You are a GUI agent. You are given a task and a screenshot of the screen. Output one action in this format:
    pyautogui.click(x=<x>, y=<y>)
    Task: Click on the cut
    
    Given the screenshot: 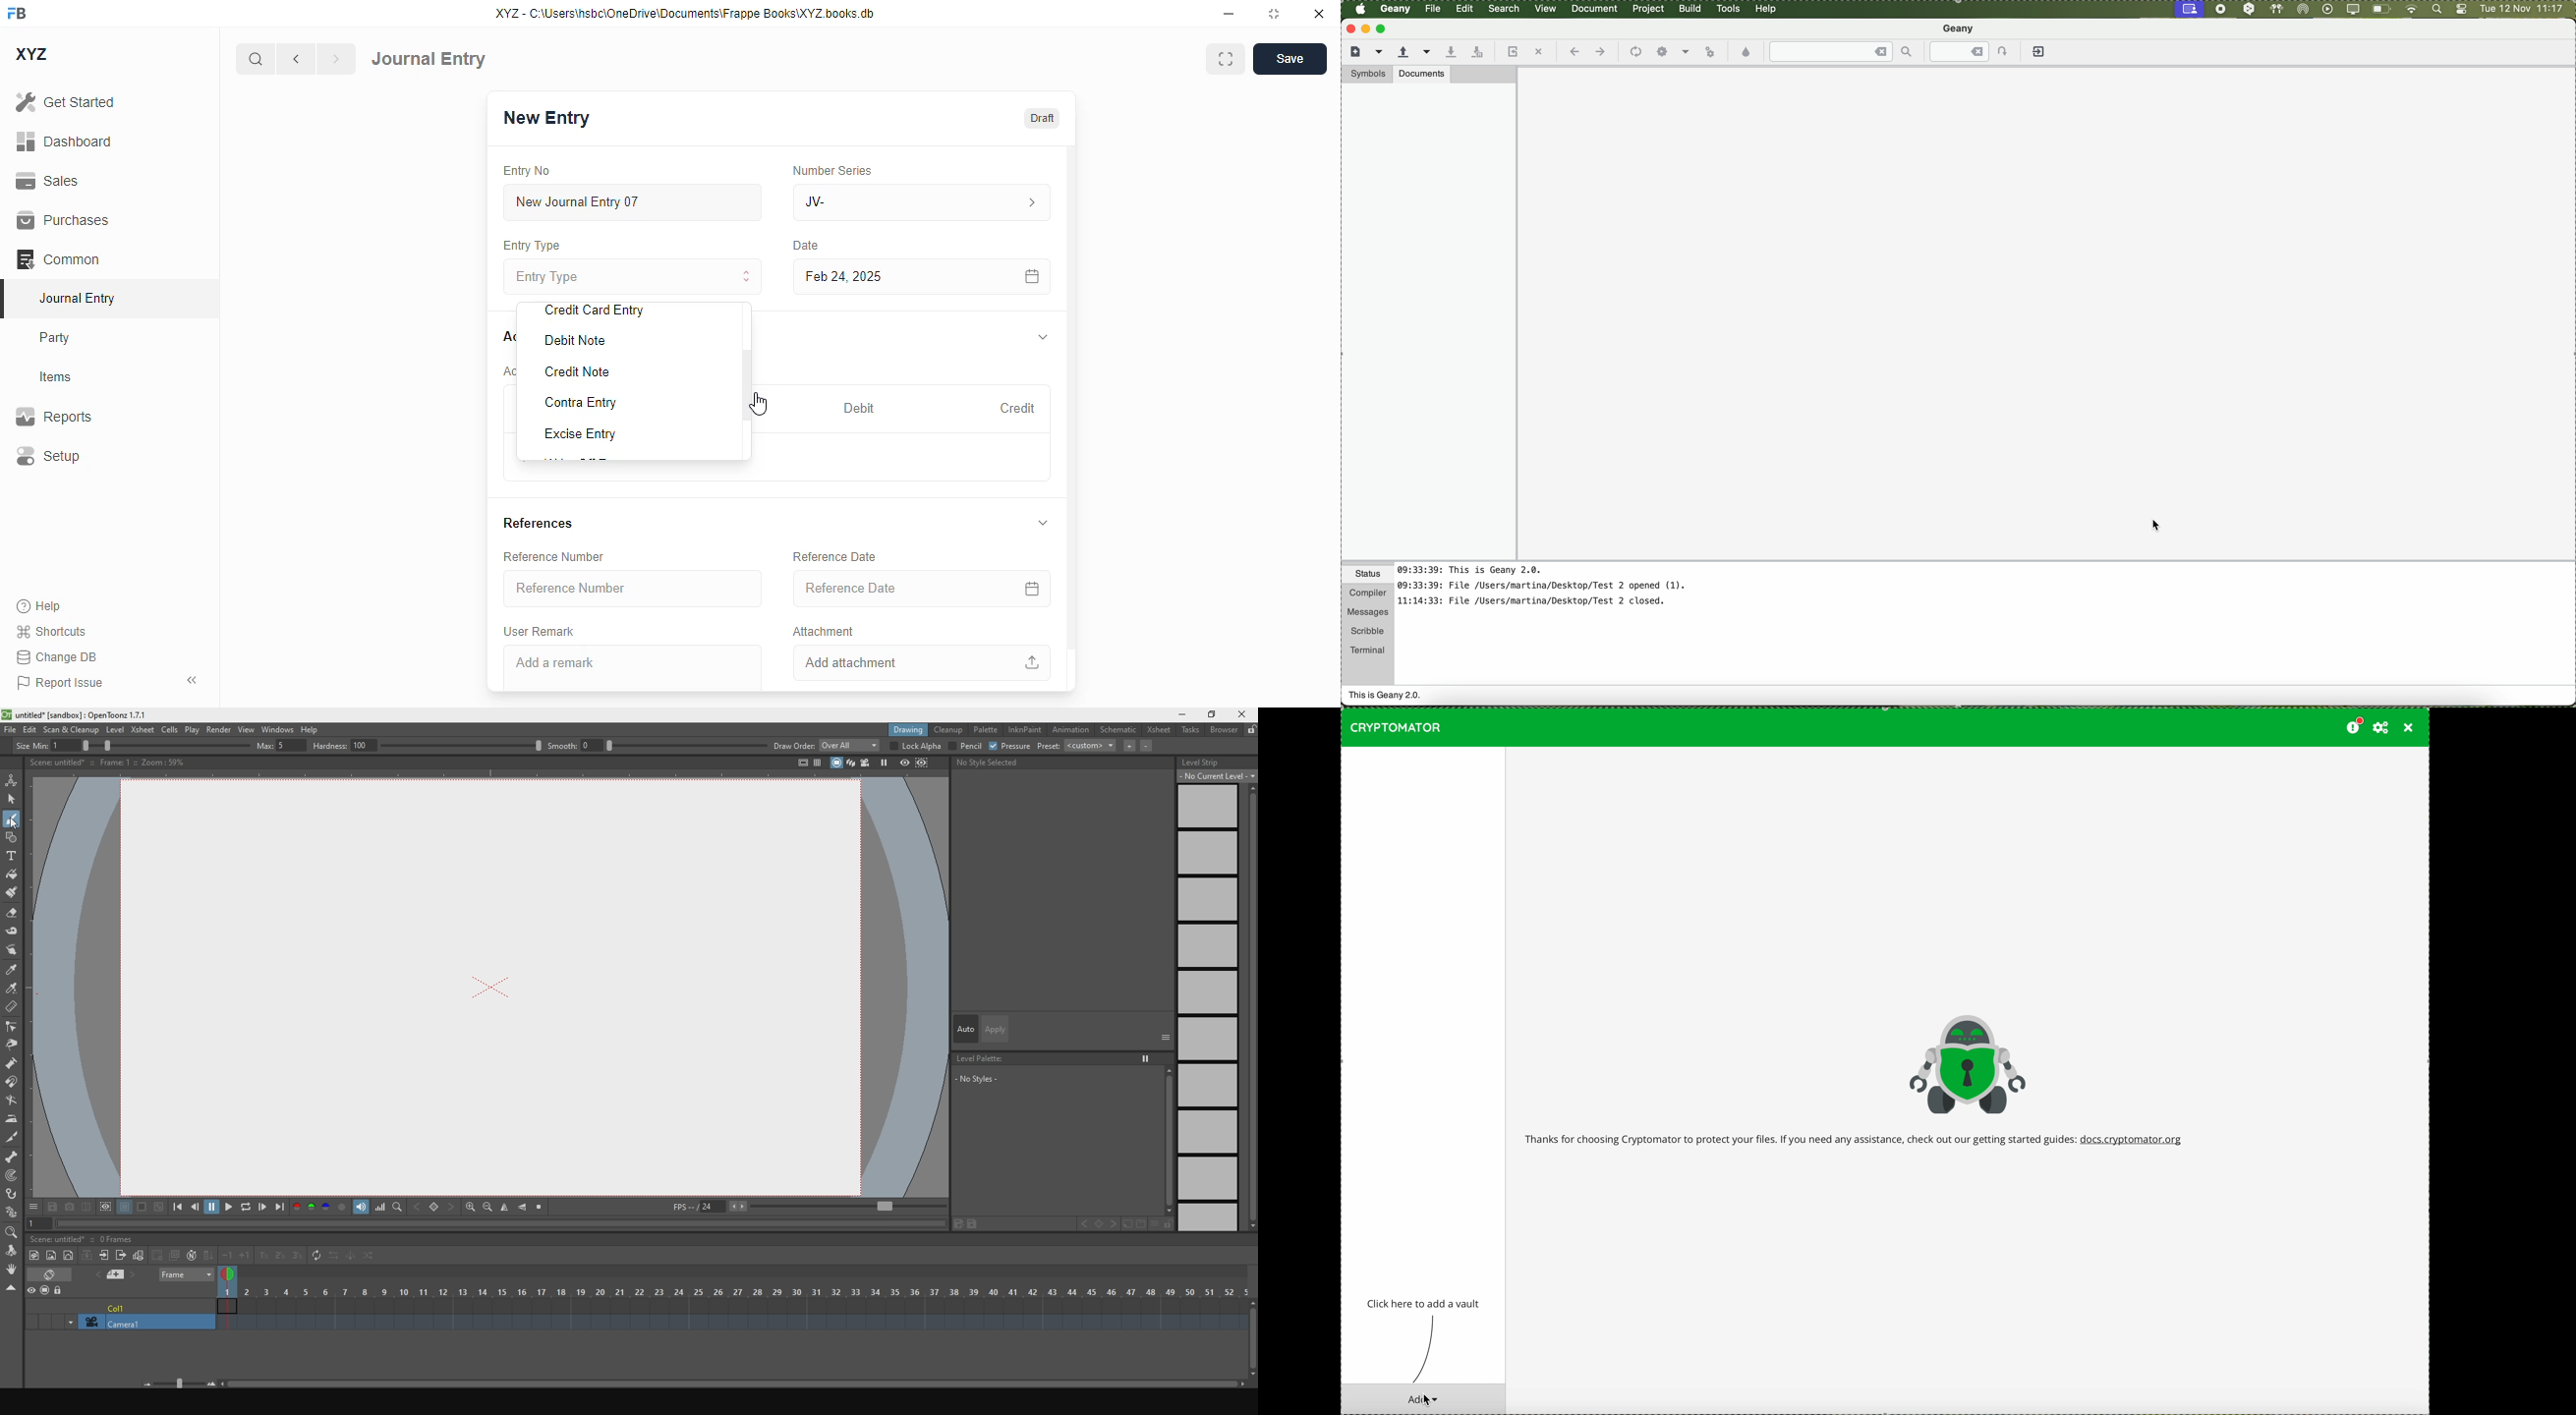 What is the action you would take?
    pyautogui.click(x=12, y=1137)
    